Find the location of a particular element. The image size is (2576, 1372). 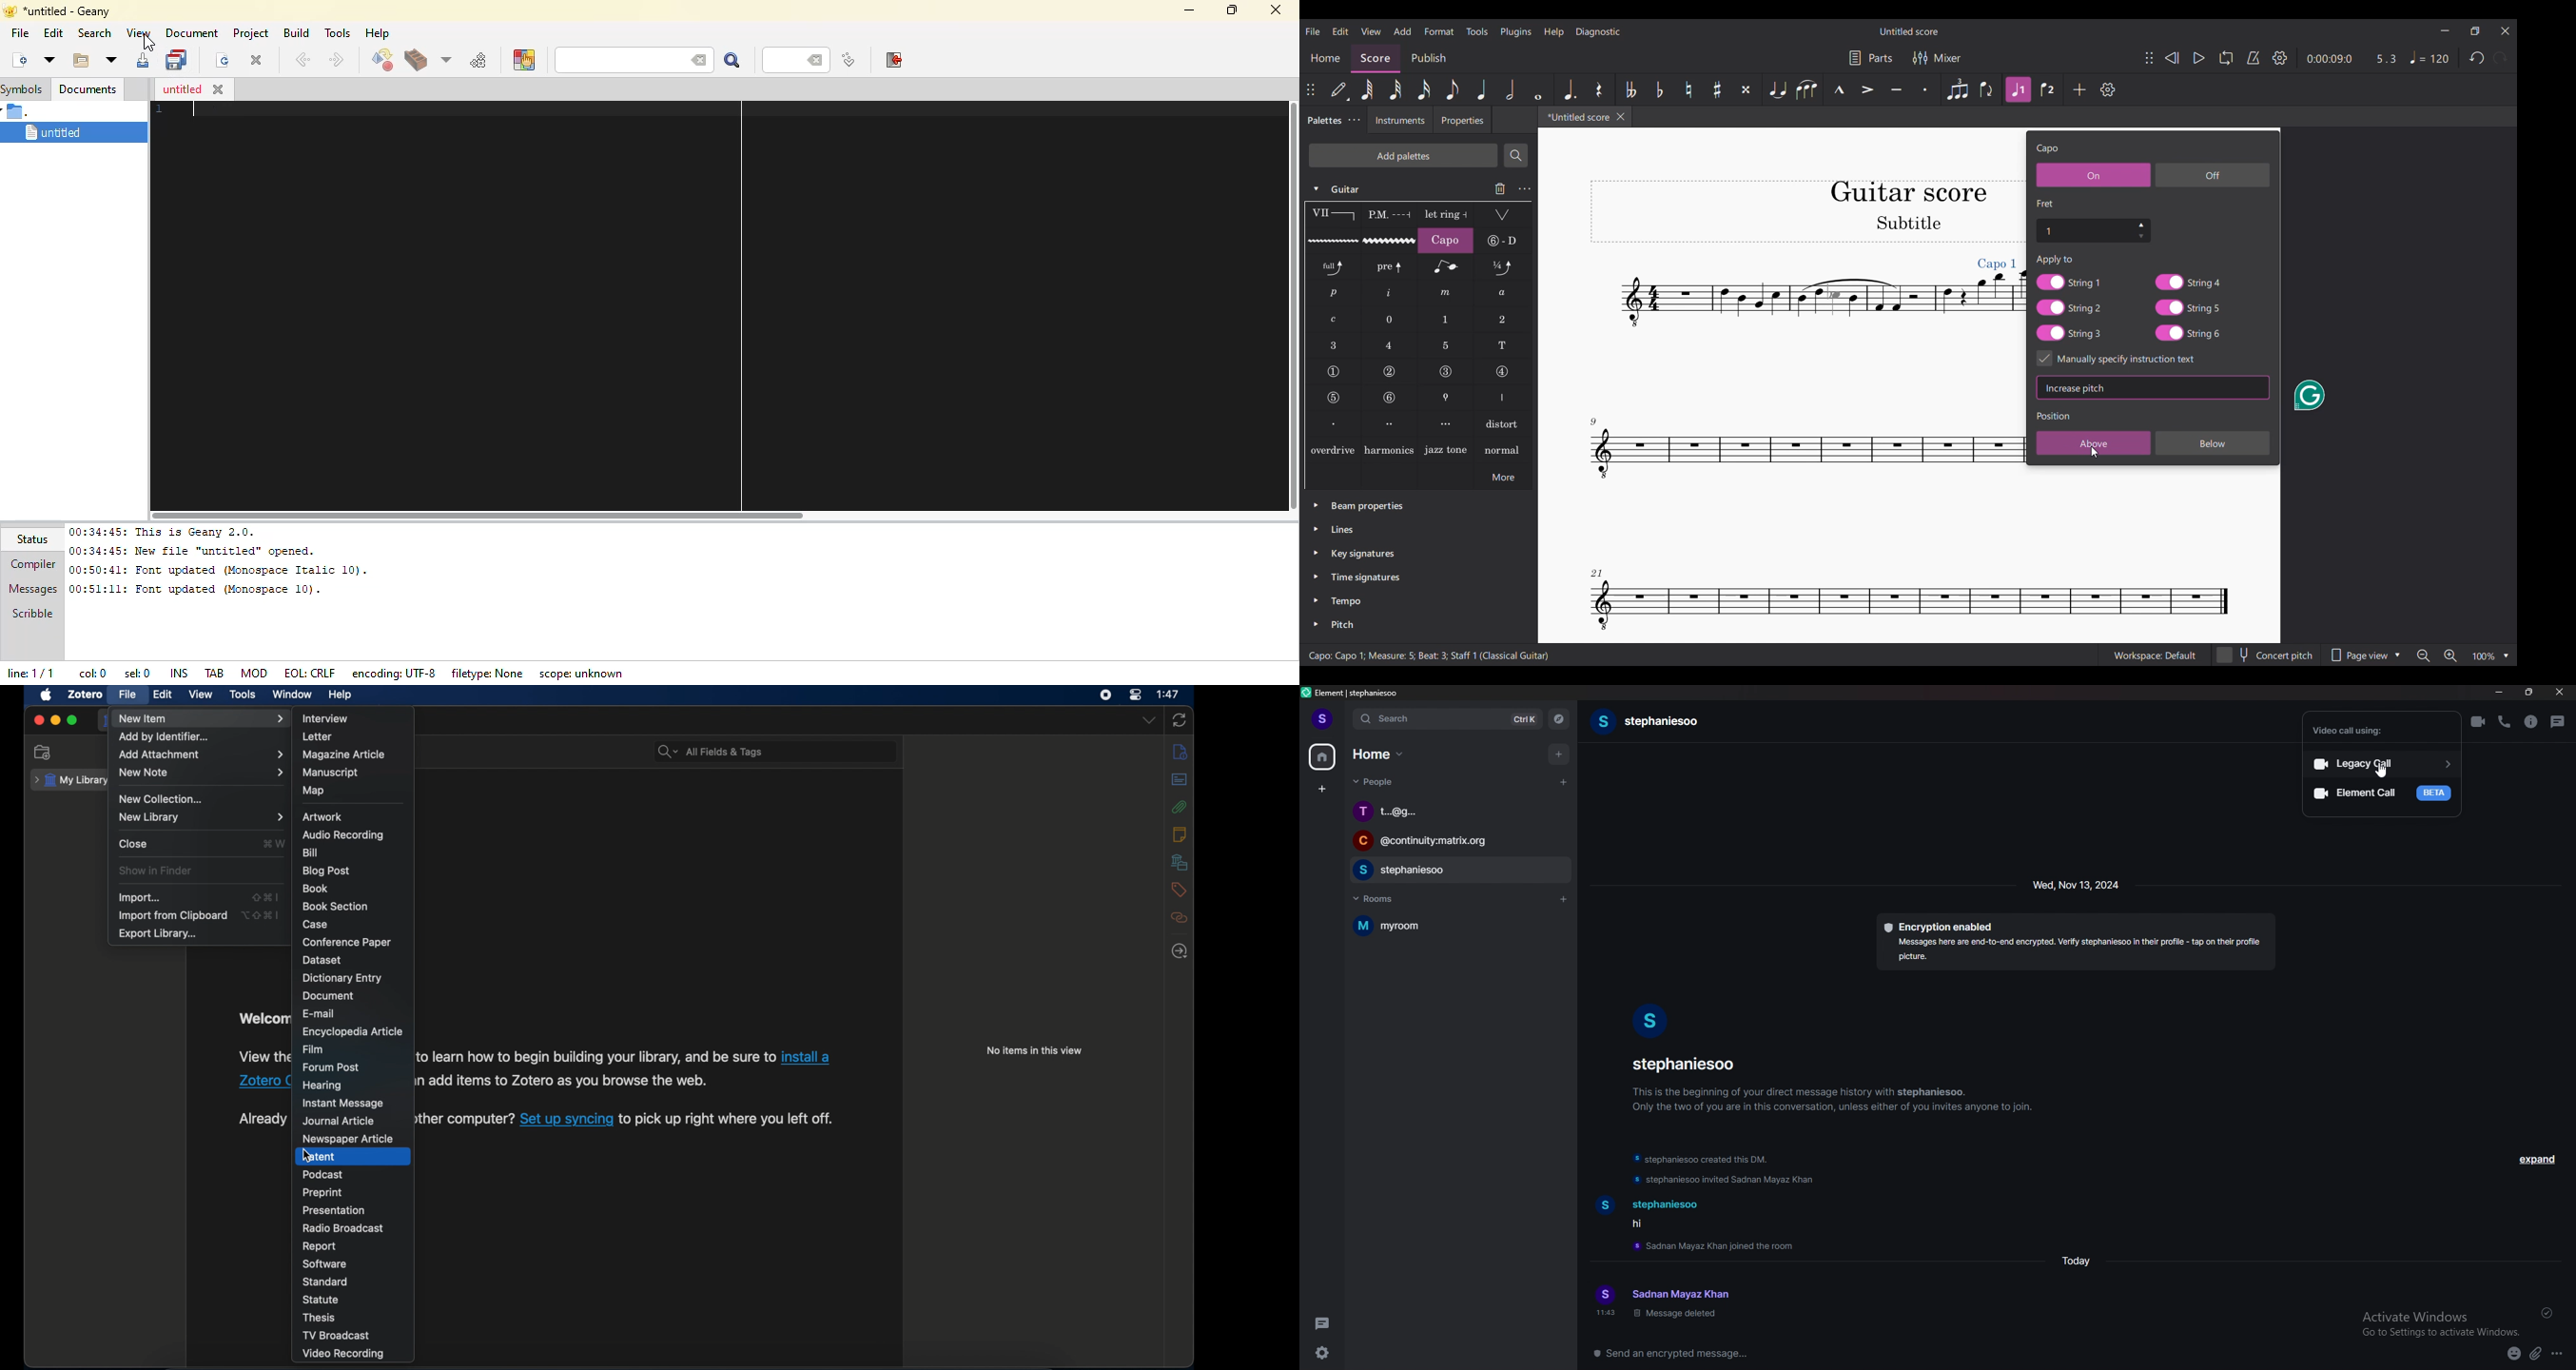

Pre-bend is located at coordinates (1390, 267).